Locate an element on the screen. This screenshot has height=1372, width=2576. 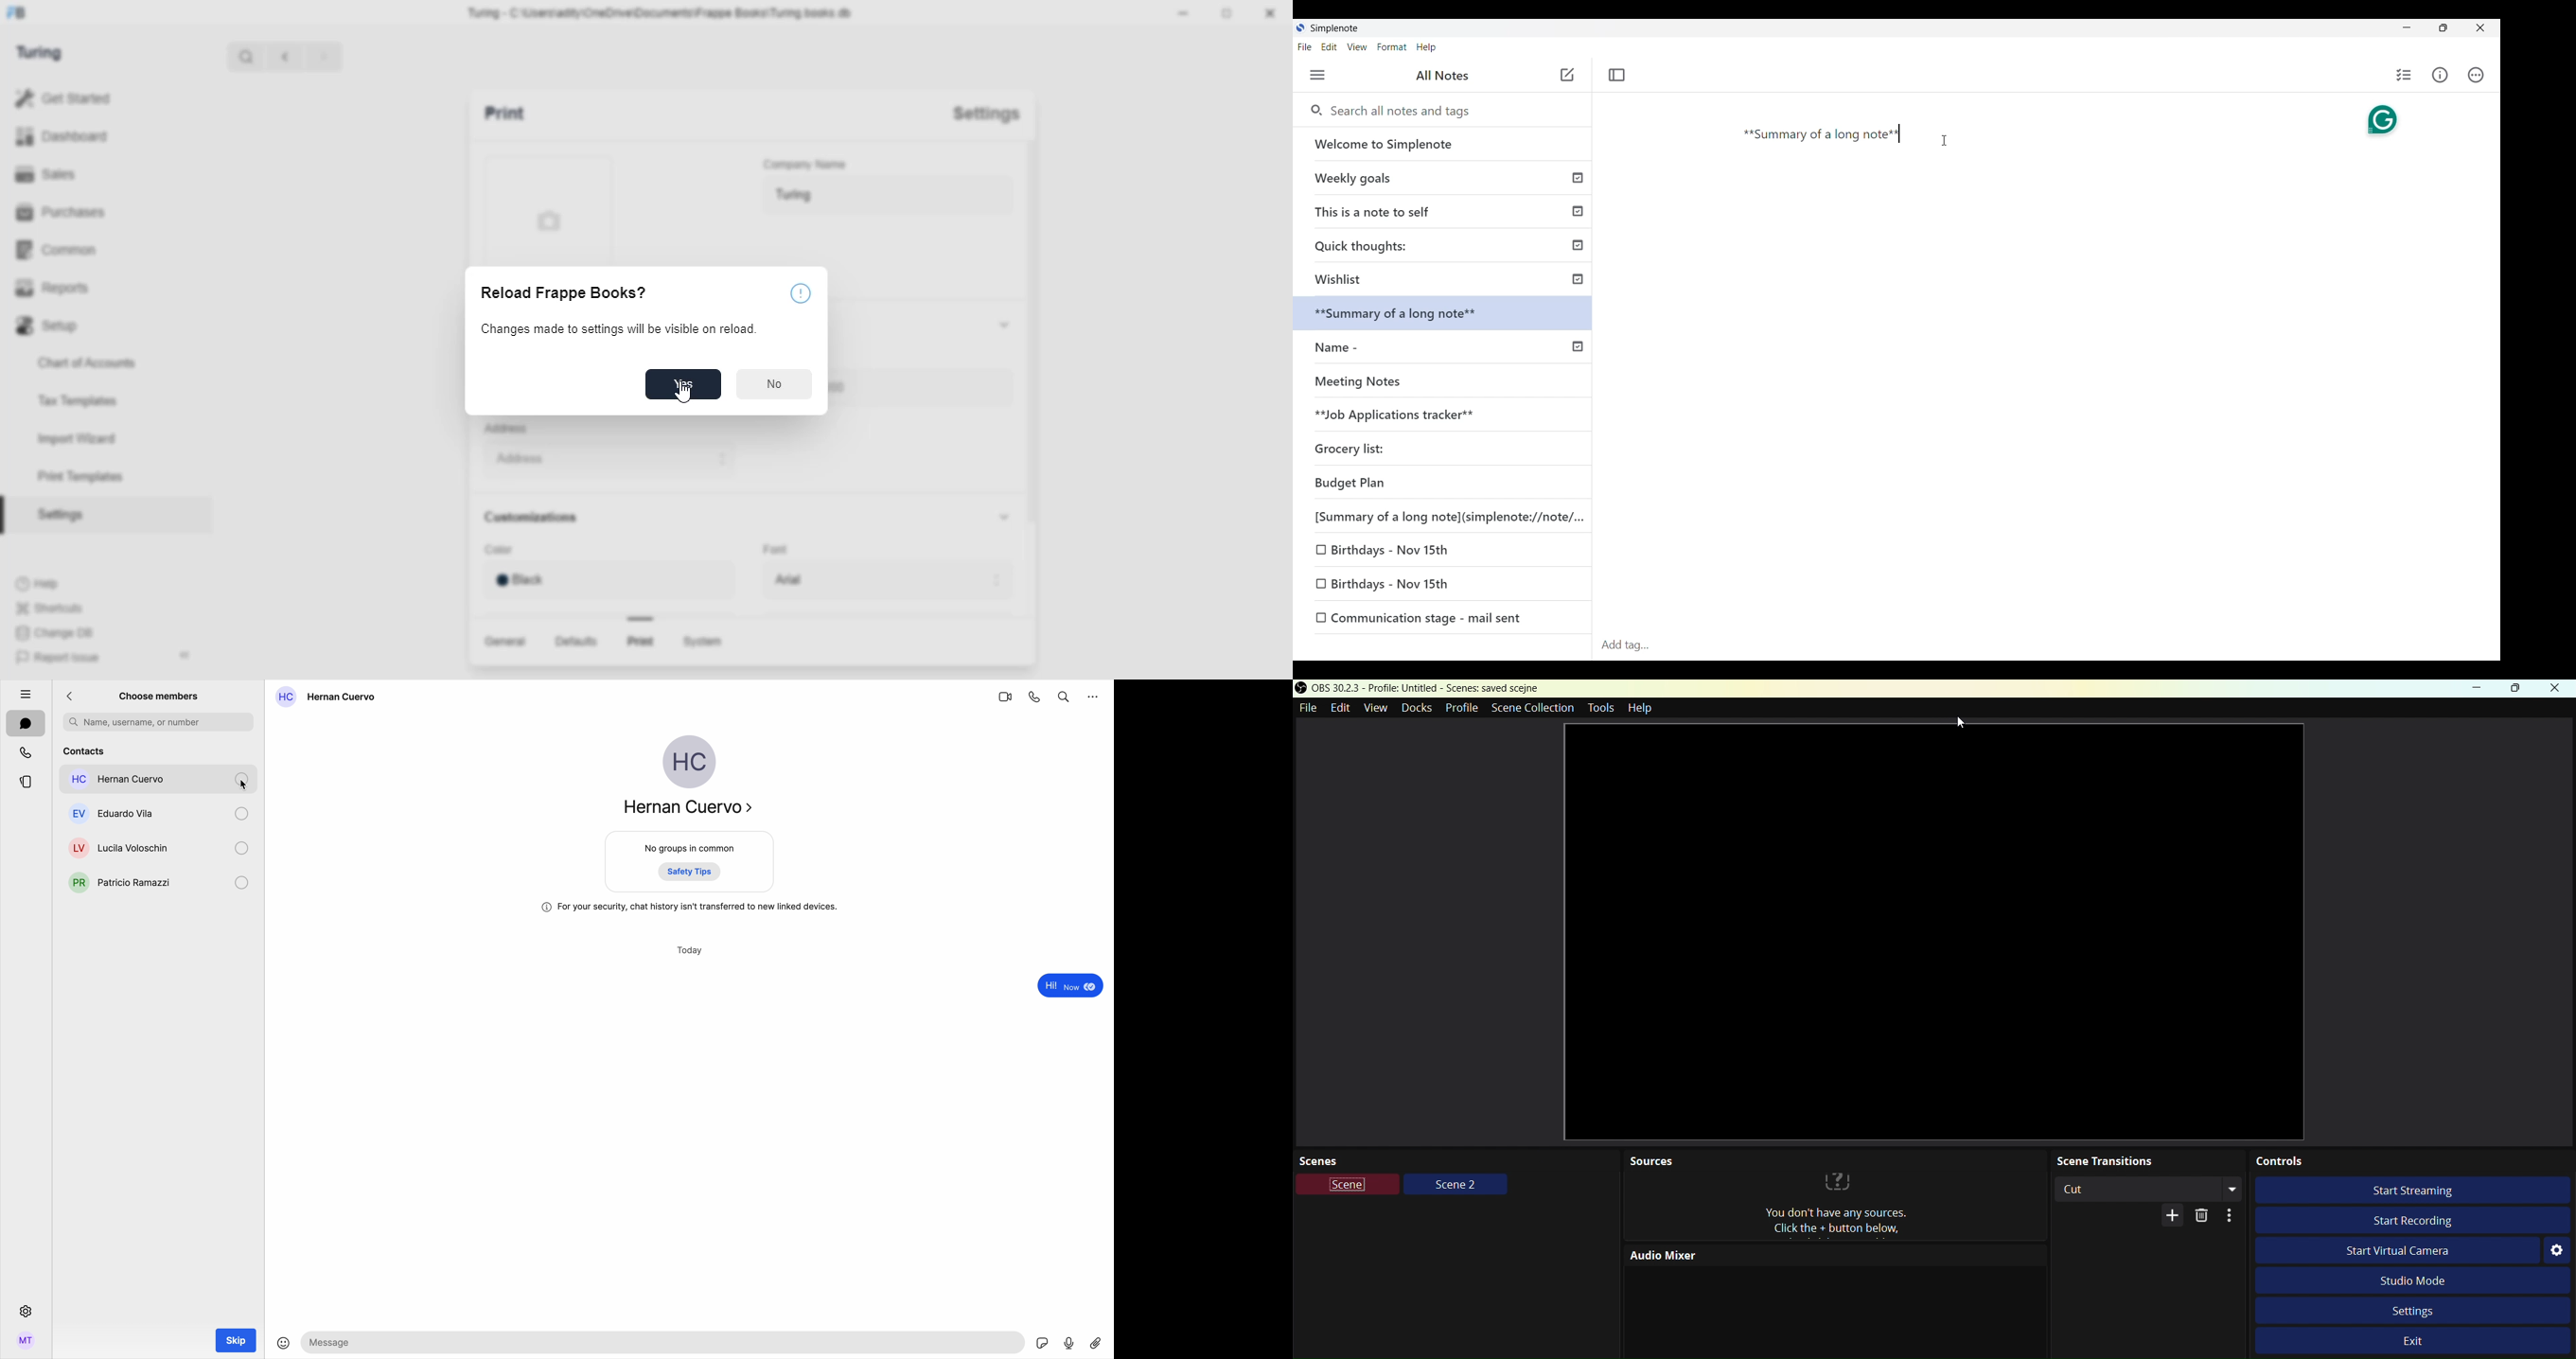
Scene Collection is located at coordinates (1533, 708).